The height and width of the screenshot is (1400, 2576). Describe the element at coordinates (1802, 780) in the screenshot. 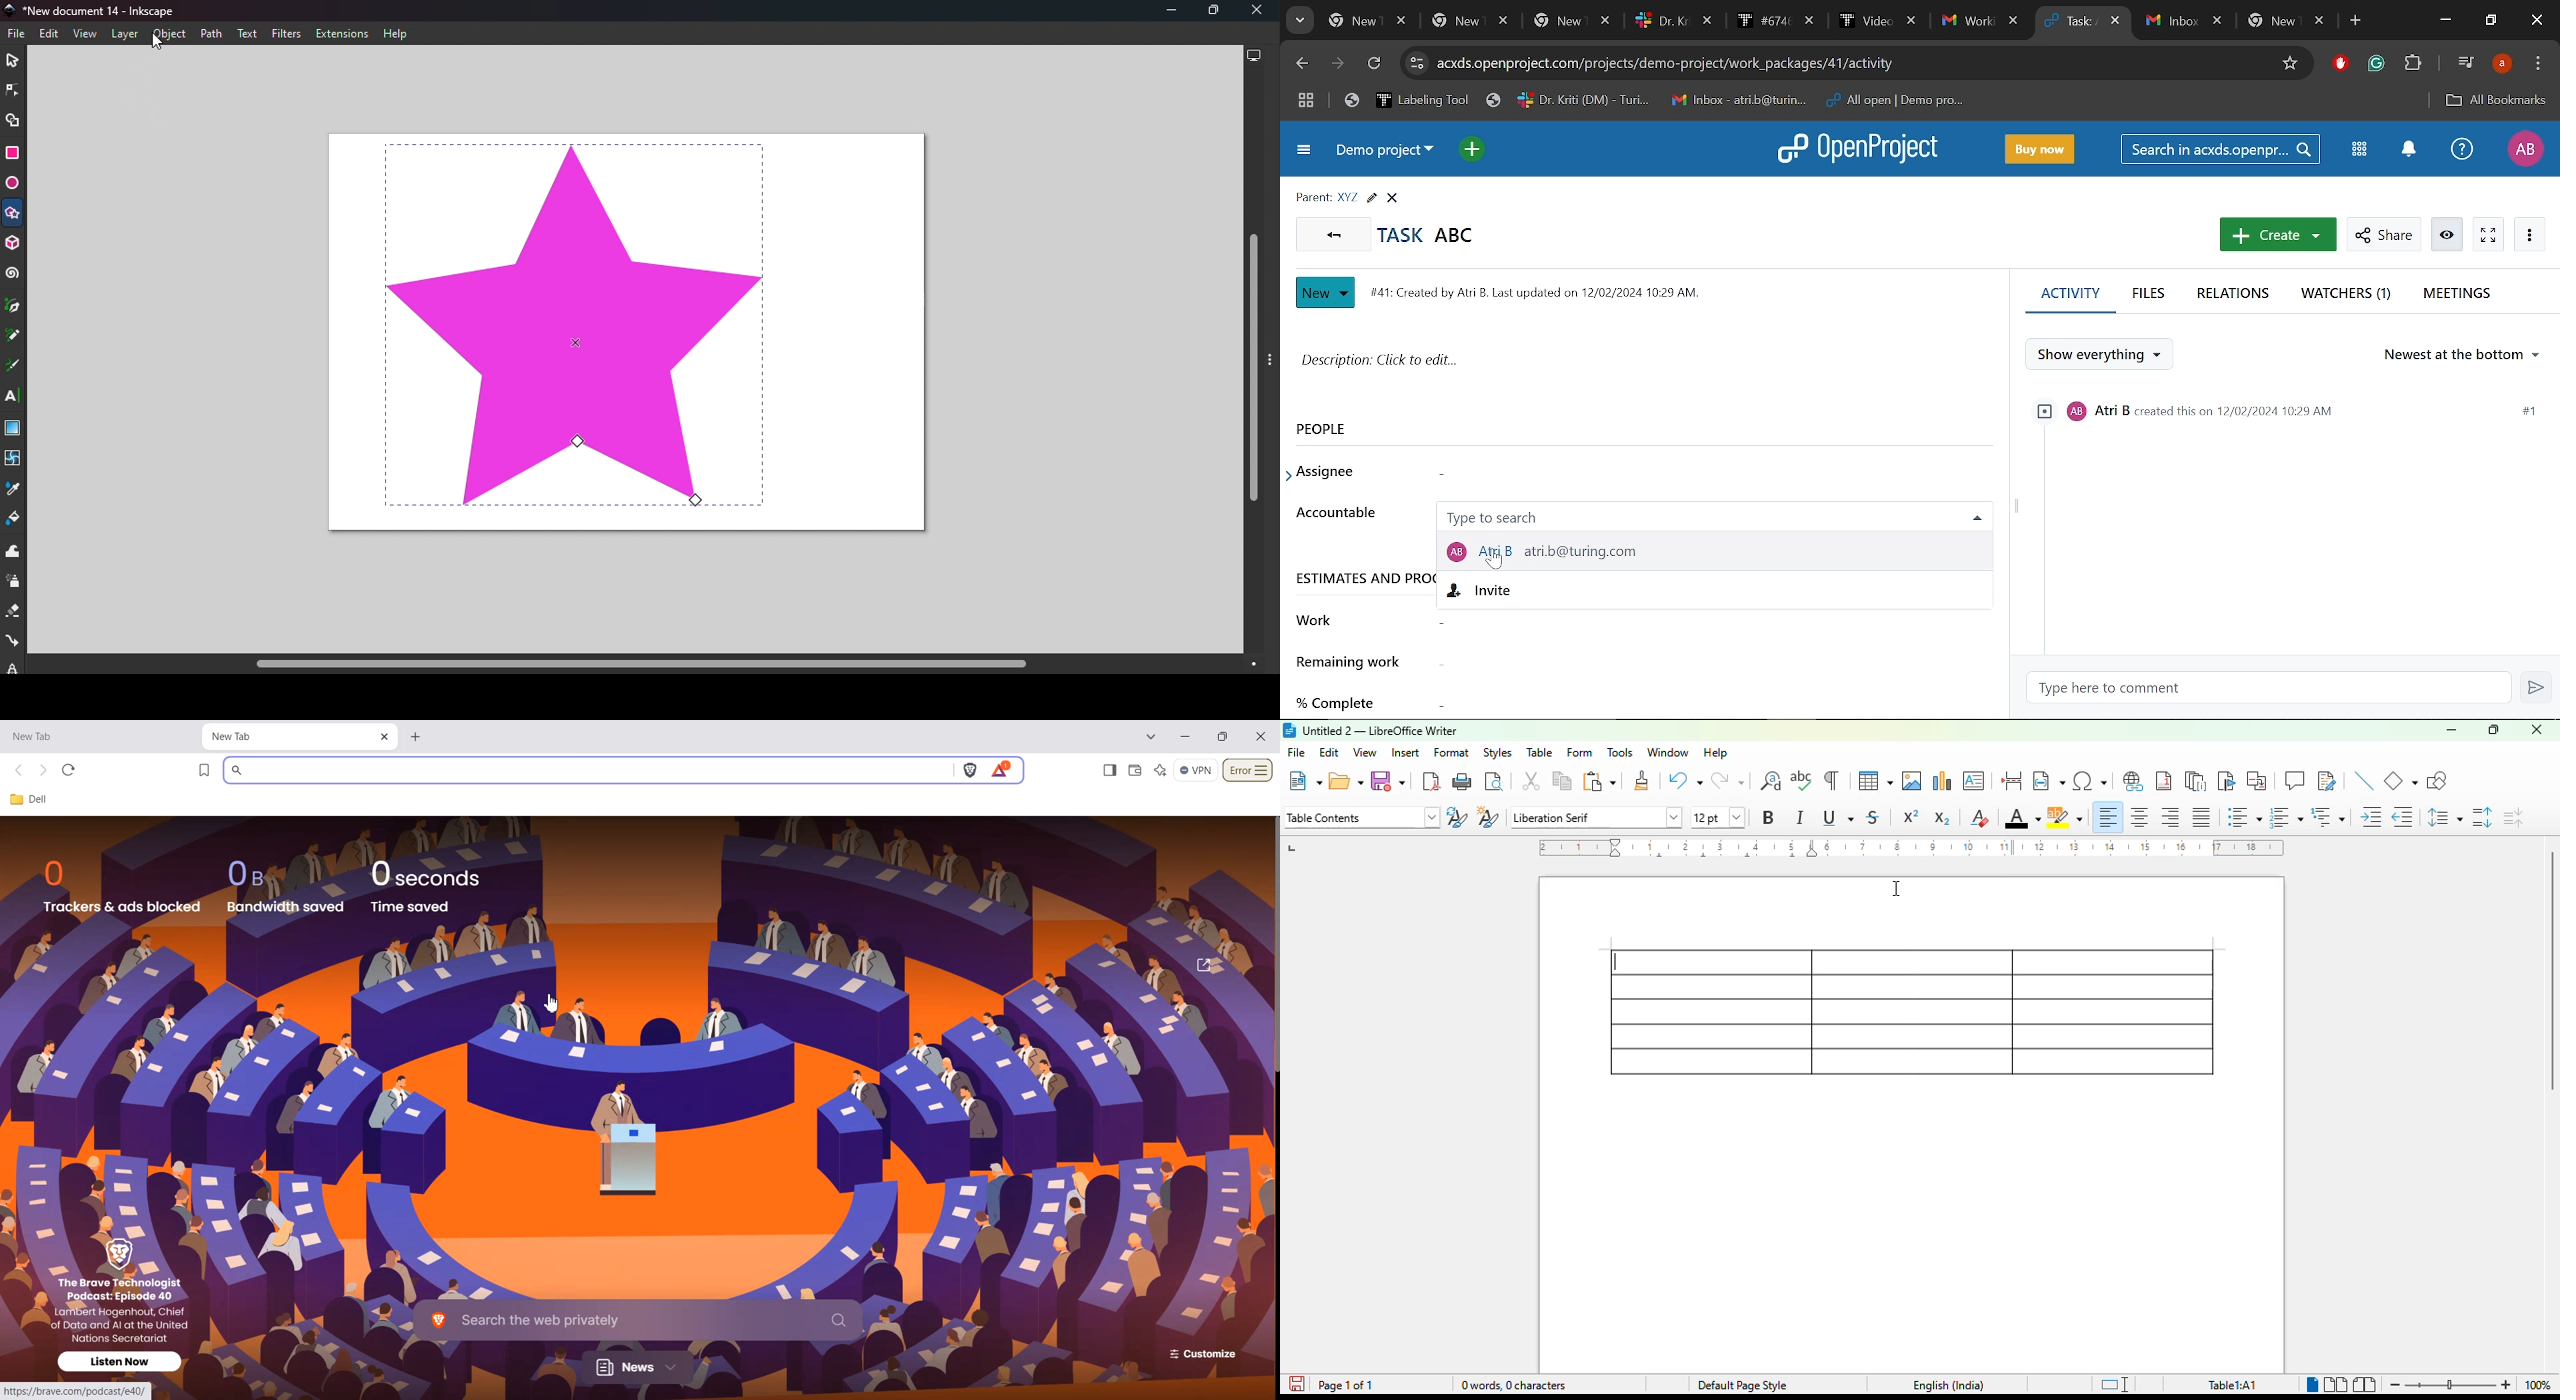

I see `spelling` at that location.